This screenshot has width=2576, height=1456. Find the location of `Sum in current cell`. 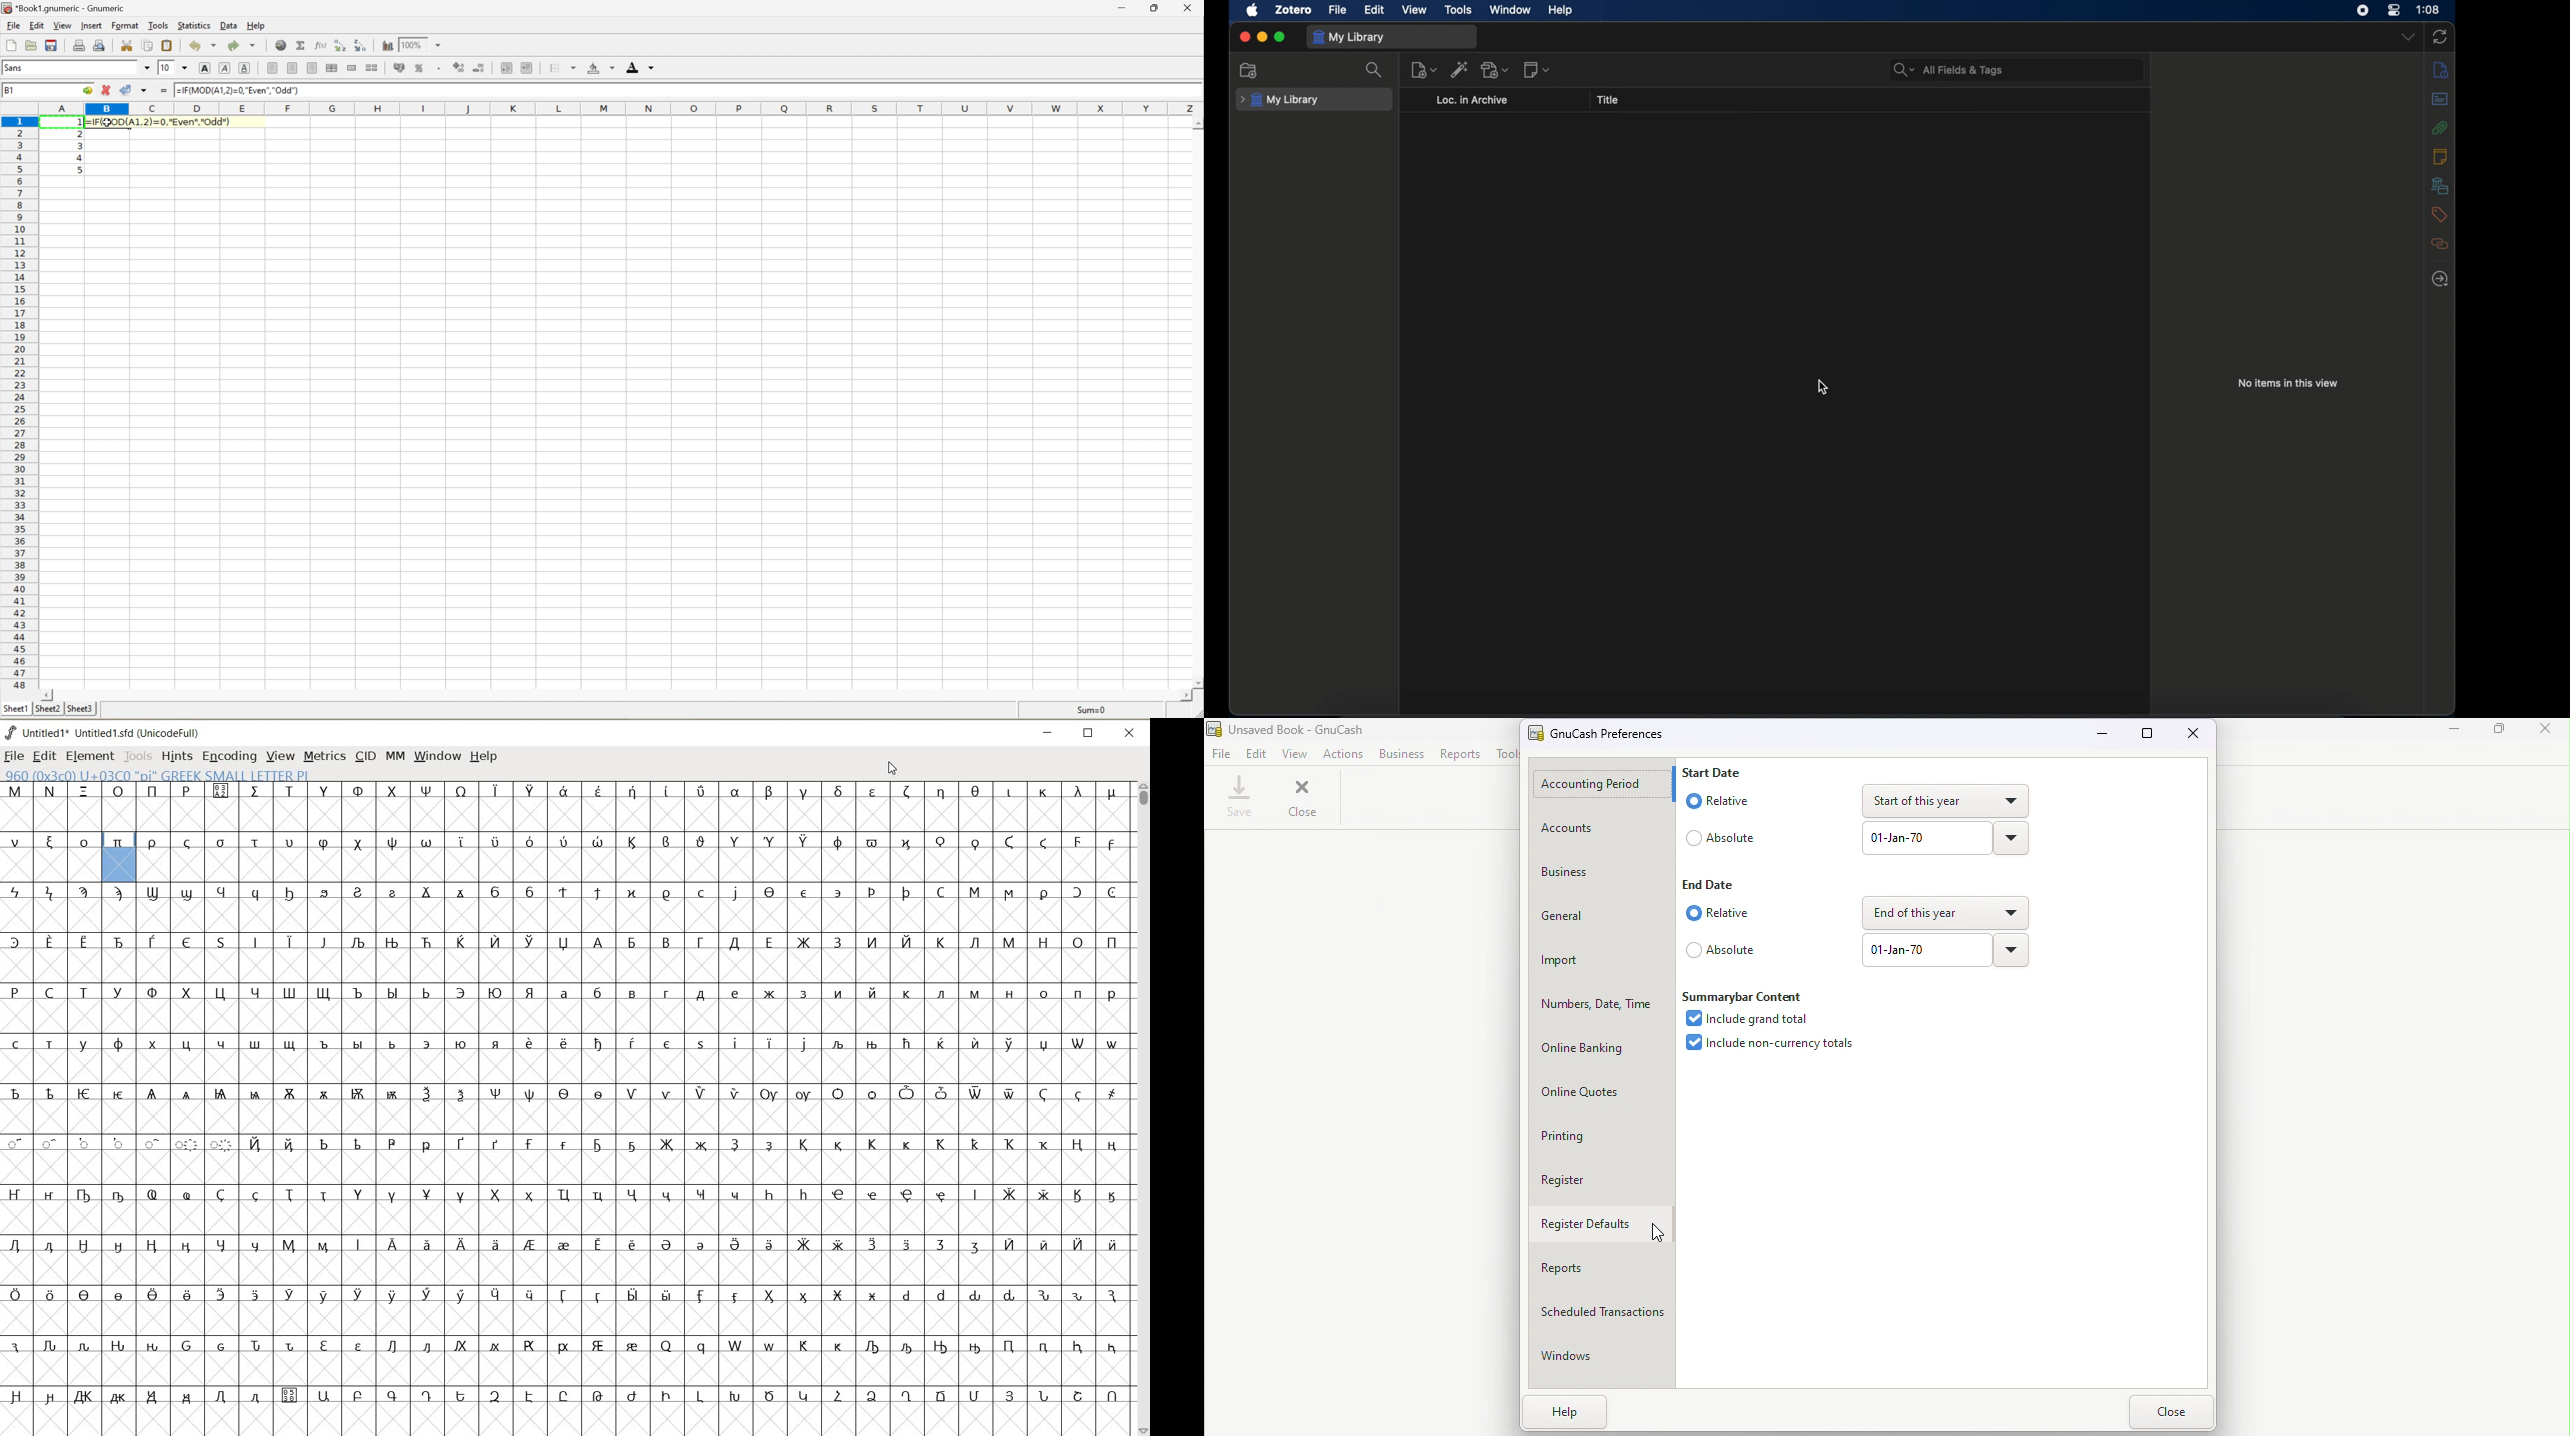

Sum in current cell is located at coordinates (302, 47).